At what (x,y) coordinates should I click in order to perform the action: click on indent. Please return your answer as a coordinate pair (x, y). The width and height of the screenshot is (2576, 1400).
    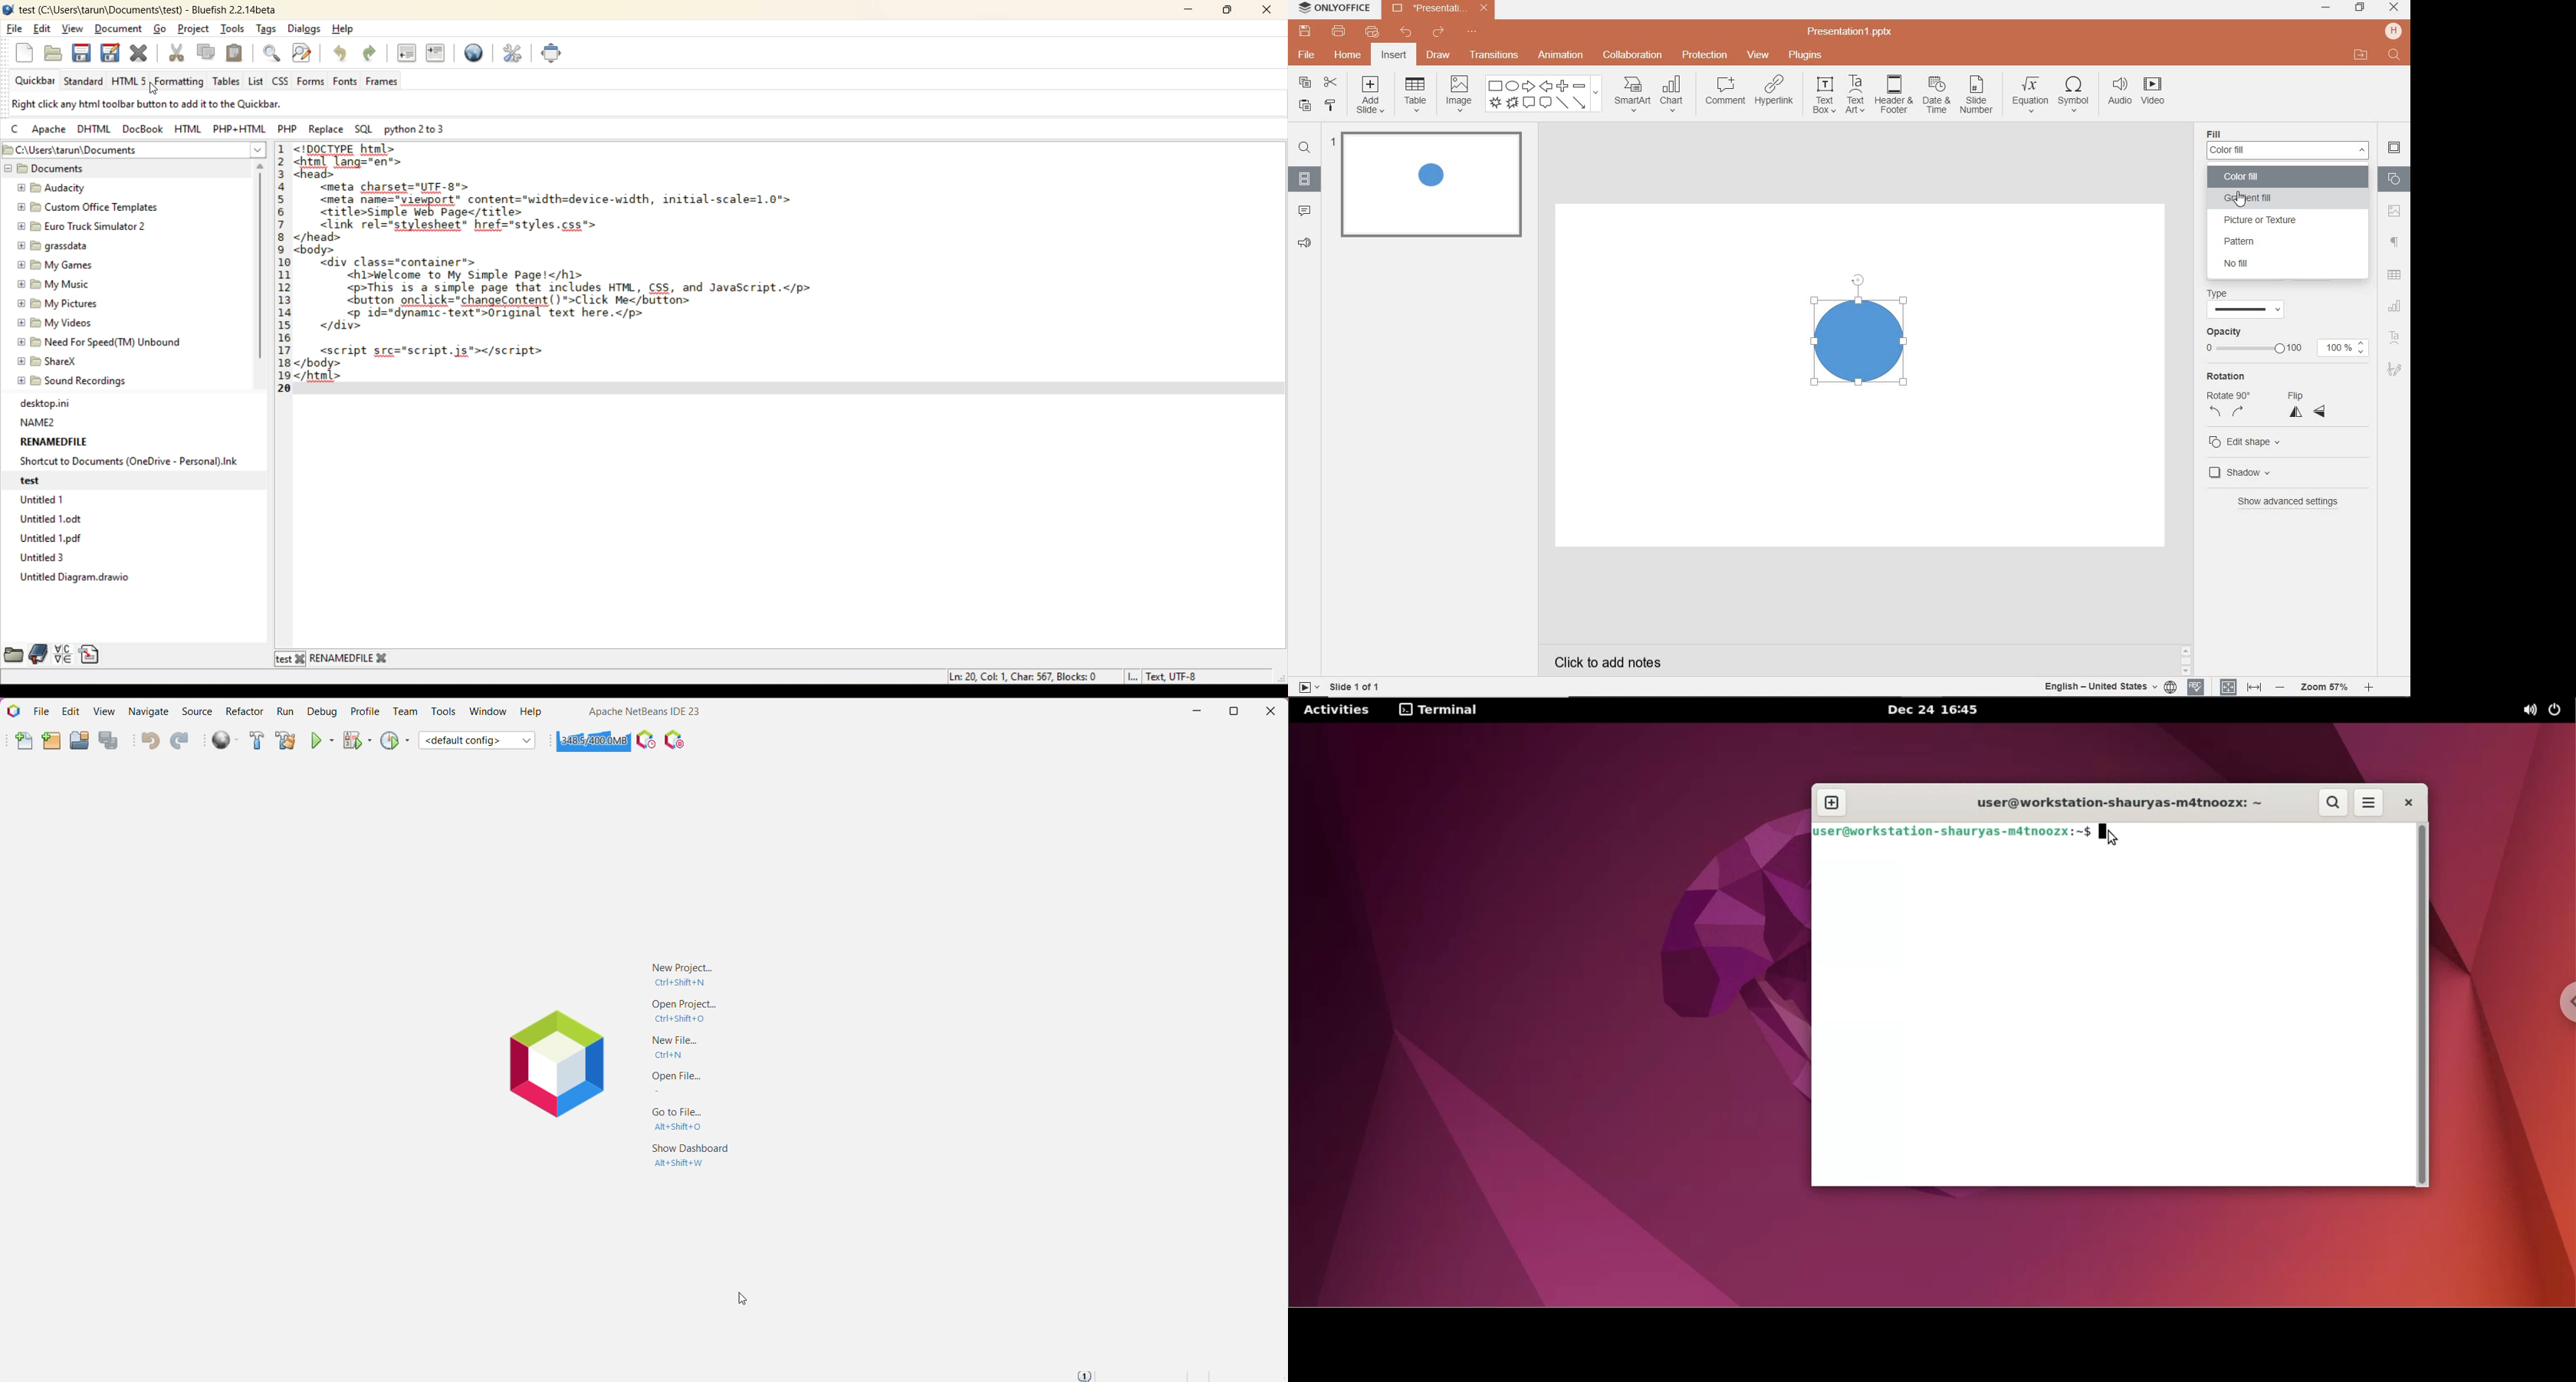
    Looking at the image, I should click on (438, 54).